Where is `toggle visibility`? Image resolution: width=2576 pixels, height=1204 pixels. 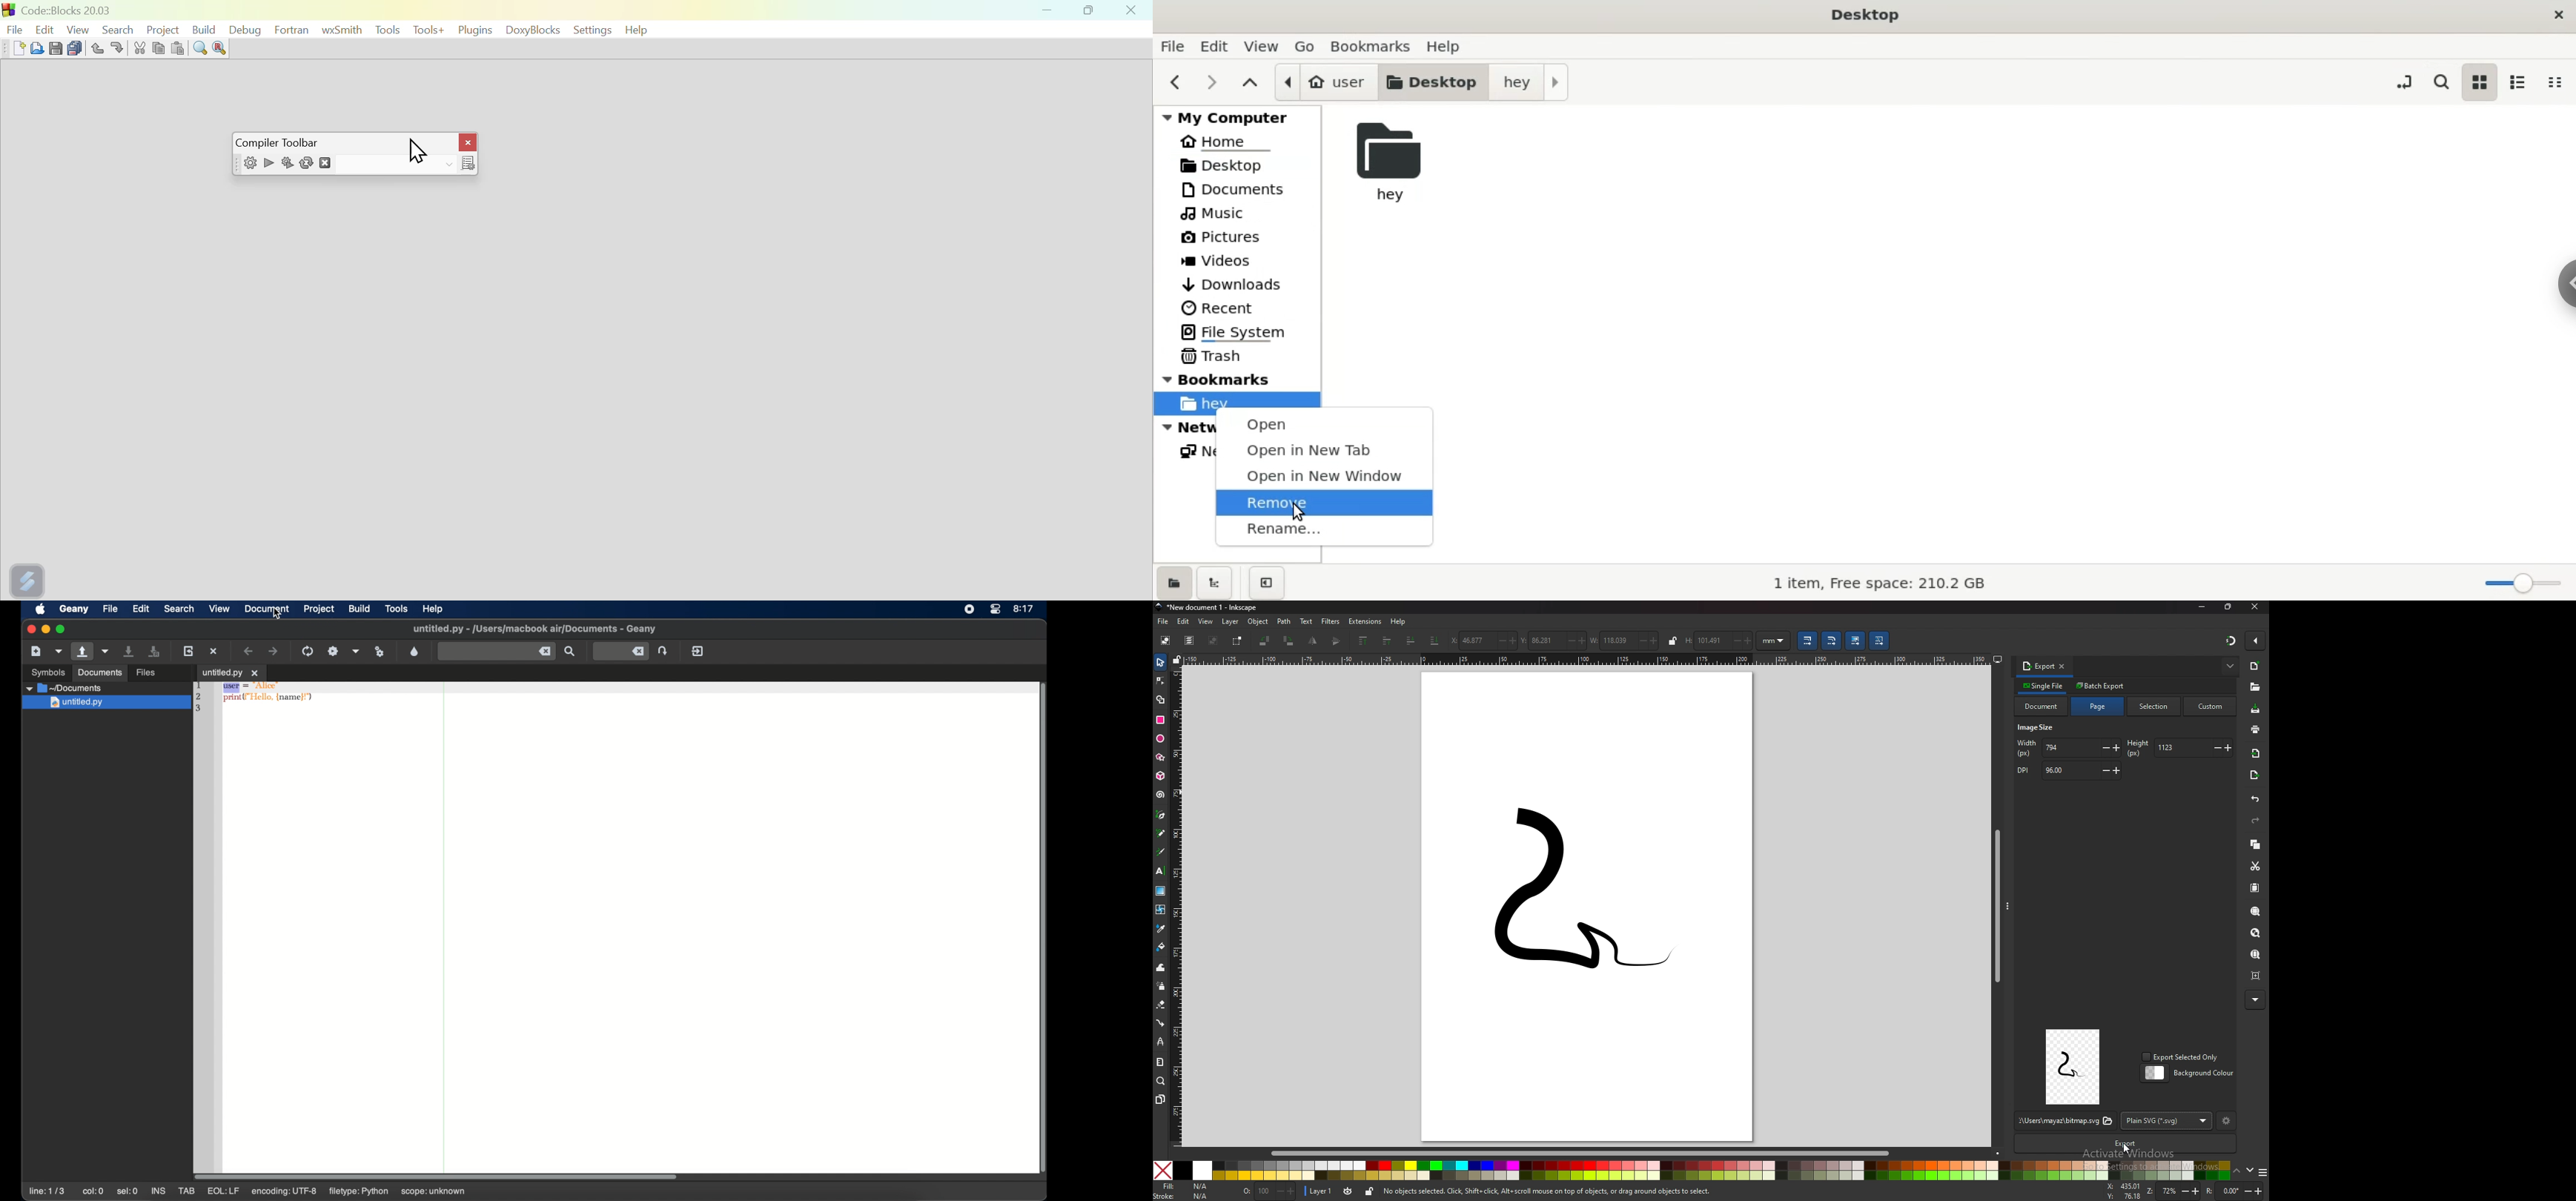 toggle visibility is located at coordinates (1348, 1191).